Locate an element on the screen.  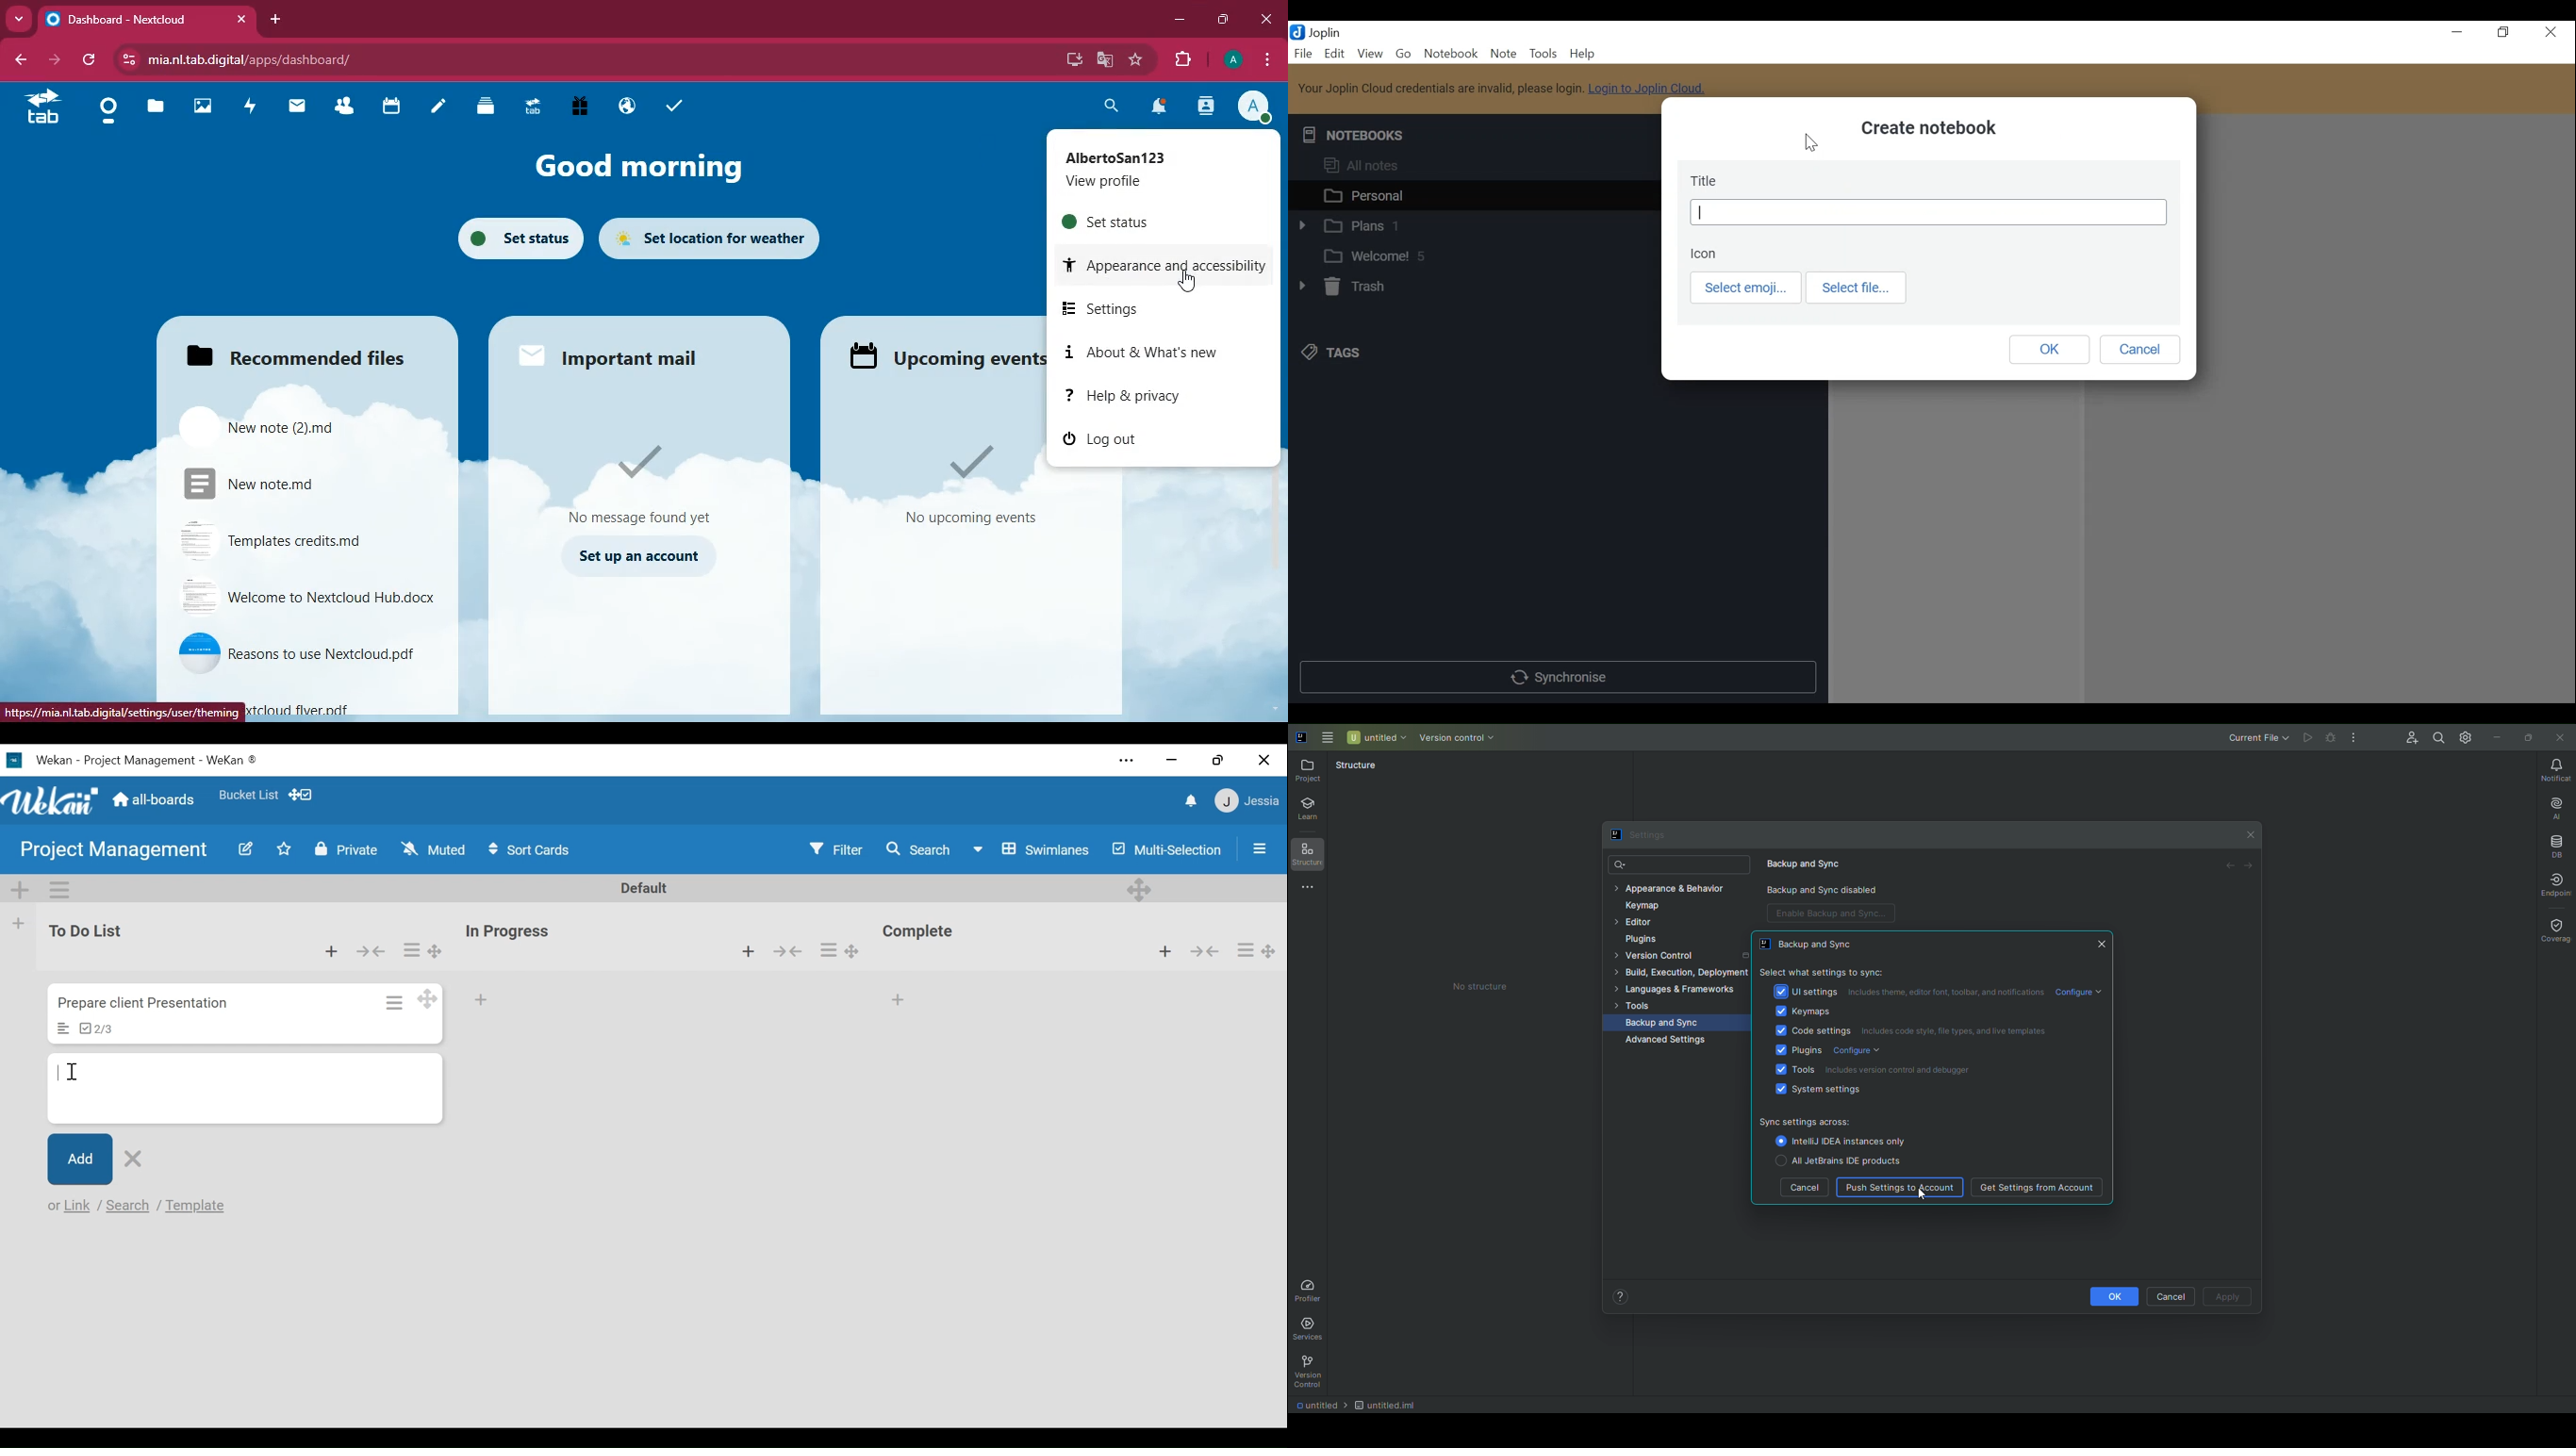
personal  is located at coordinates (1470, 194).